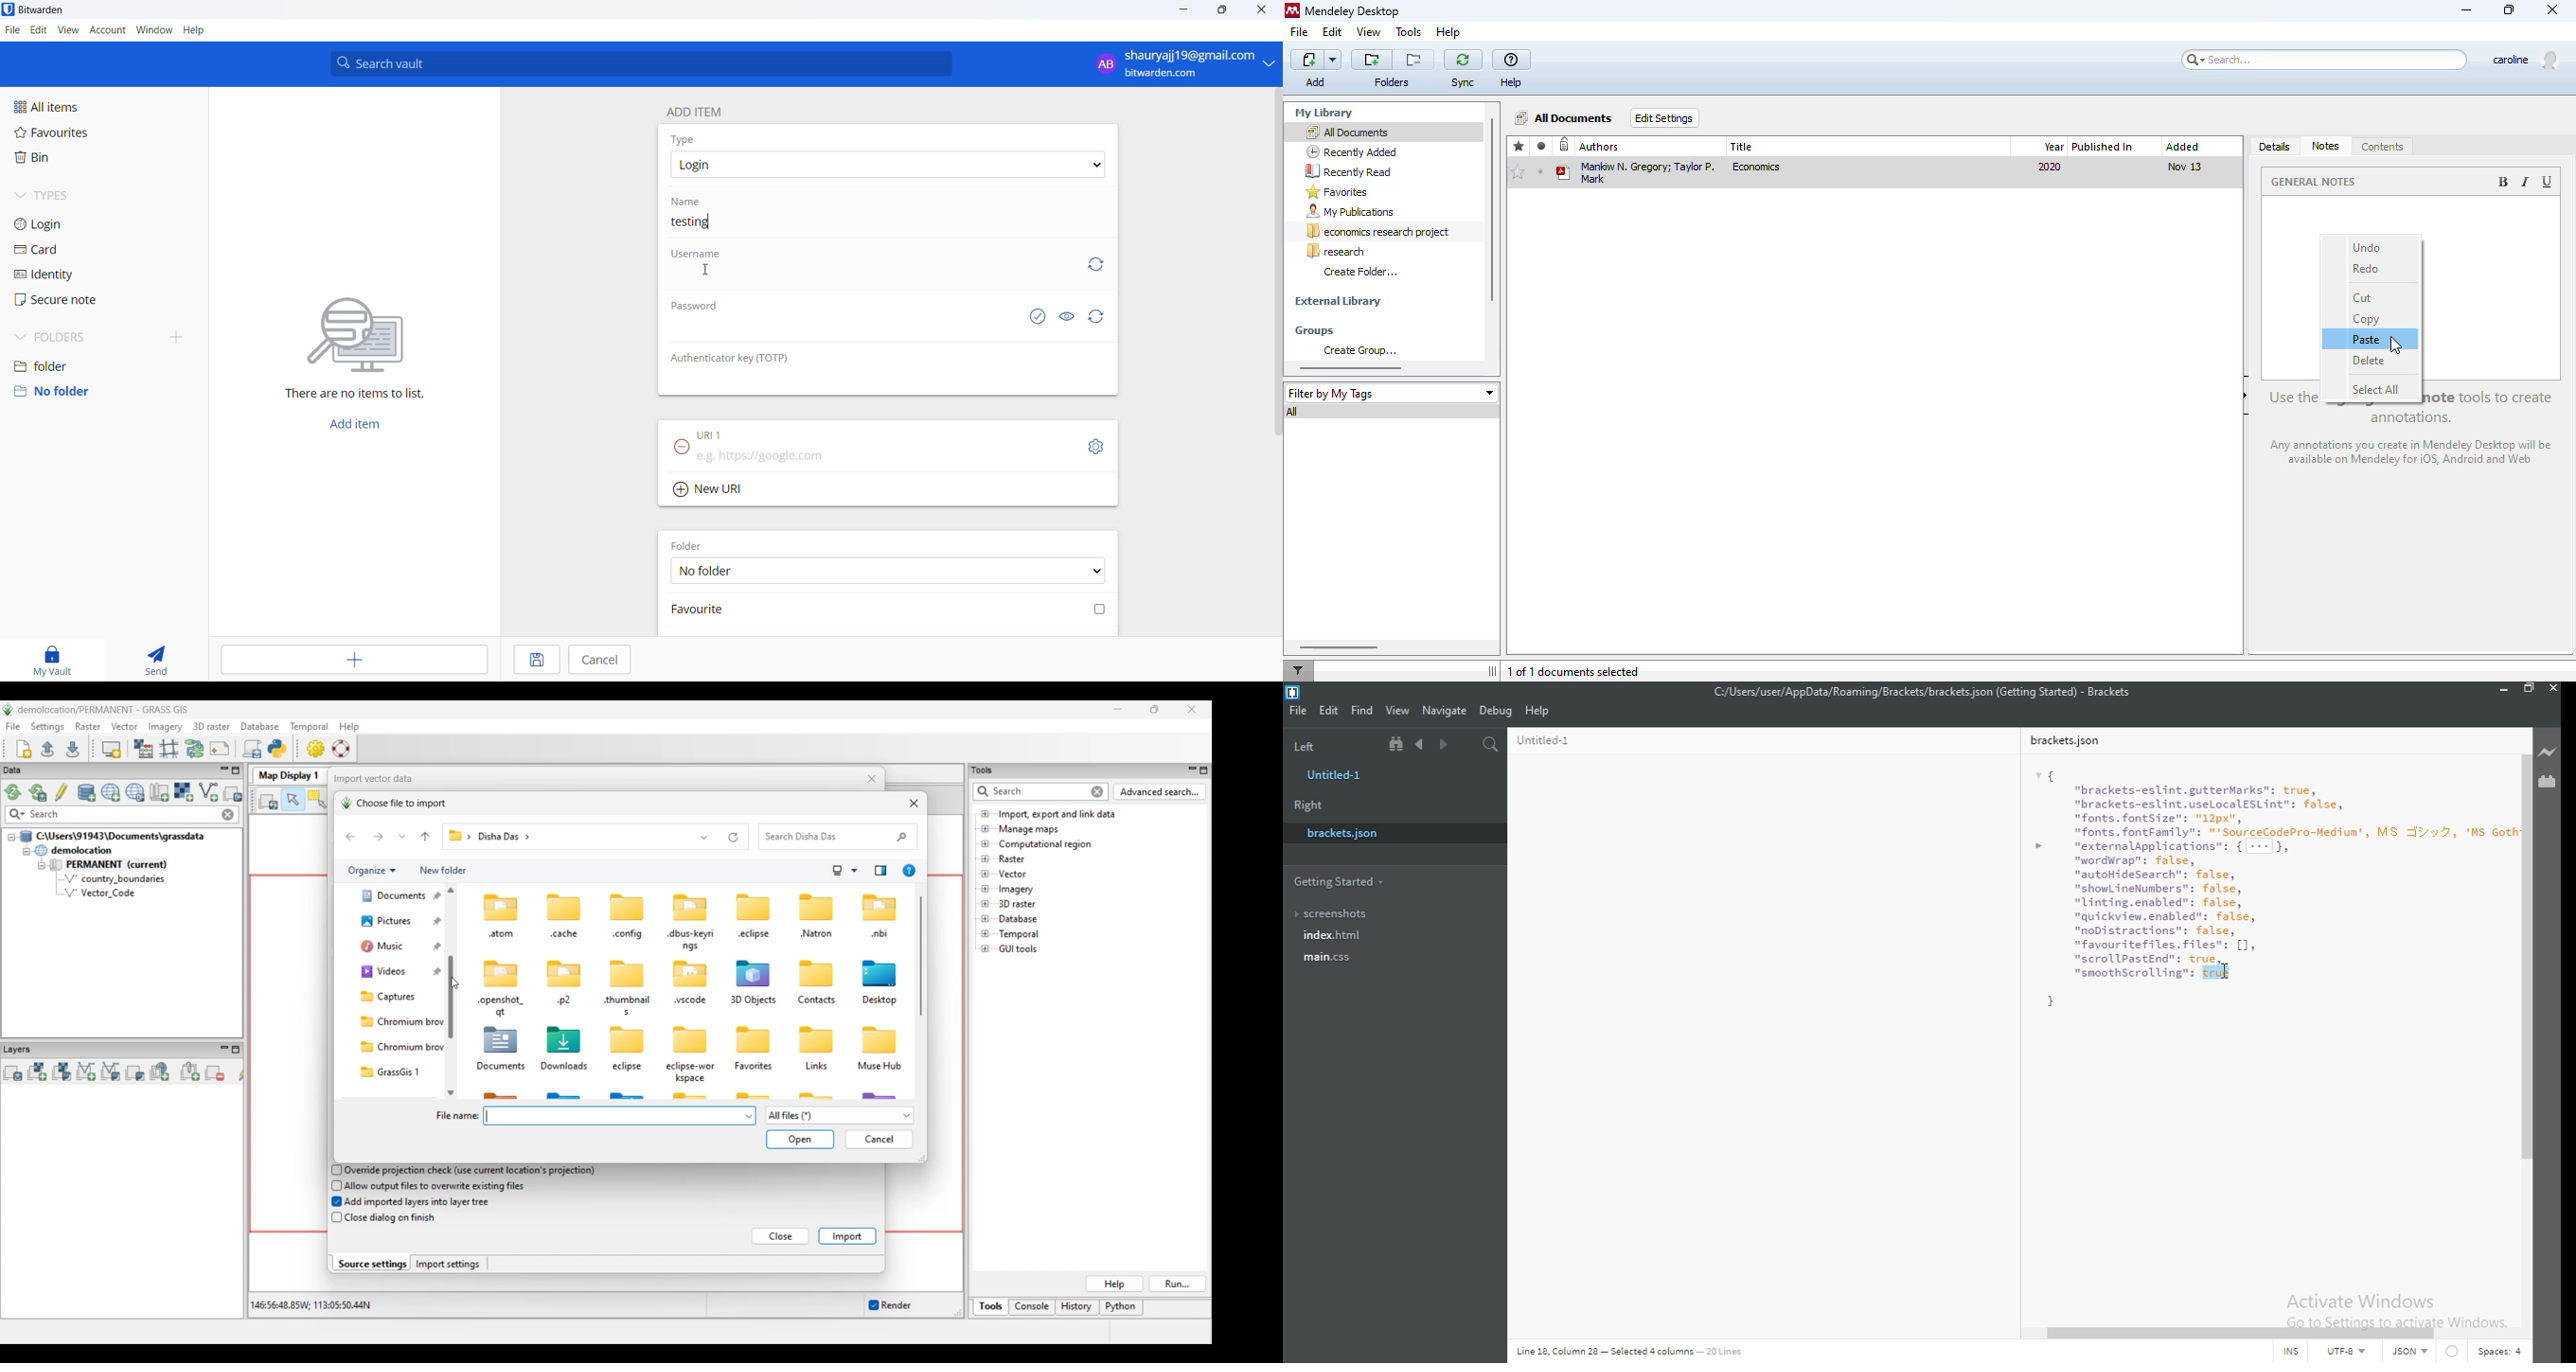  Describe the element at coordinates (1757, 1036) in the screenshot. I see `Untitled-1` at that location.